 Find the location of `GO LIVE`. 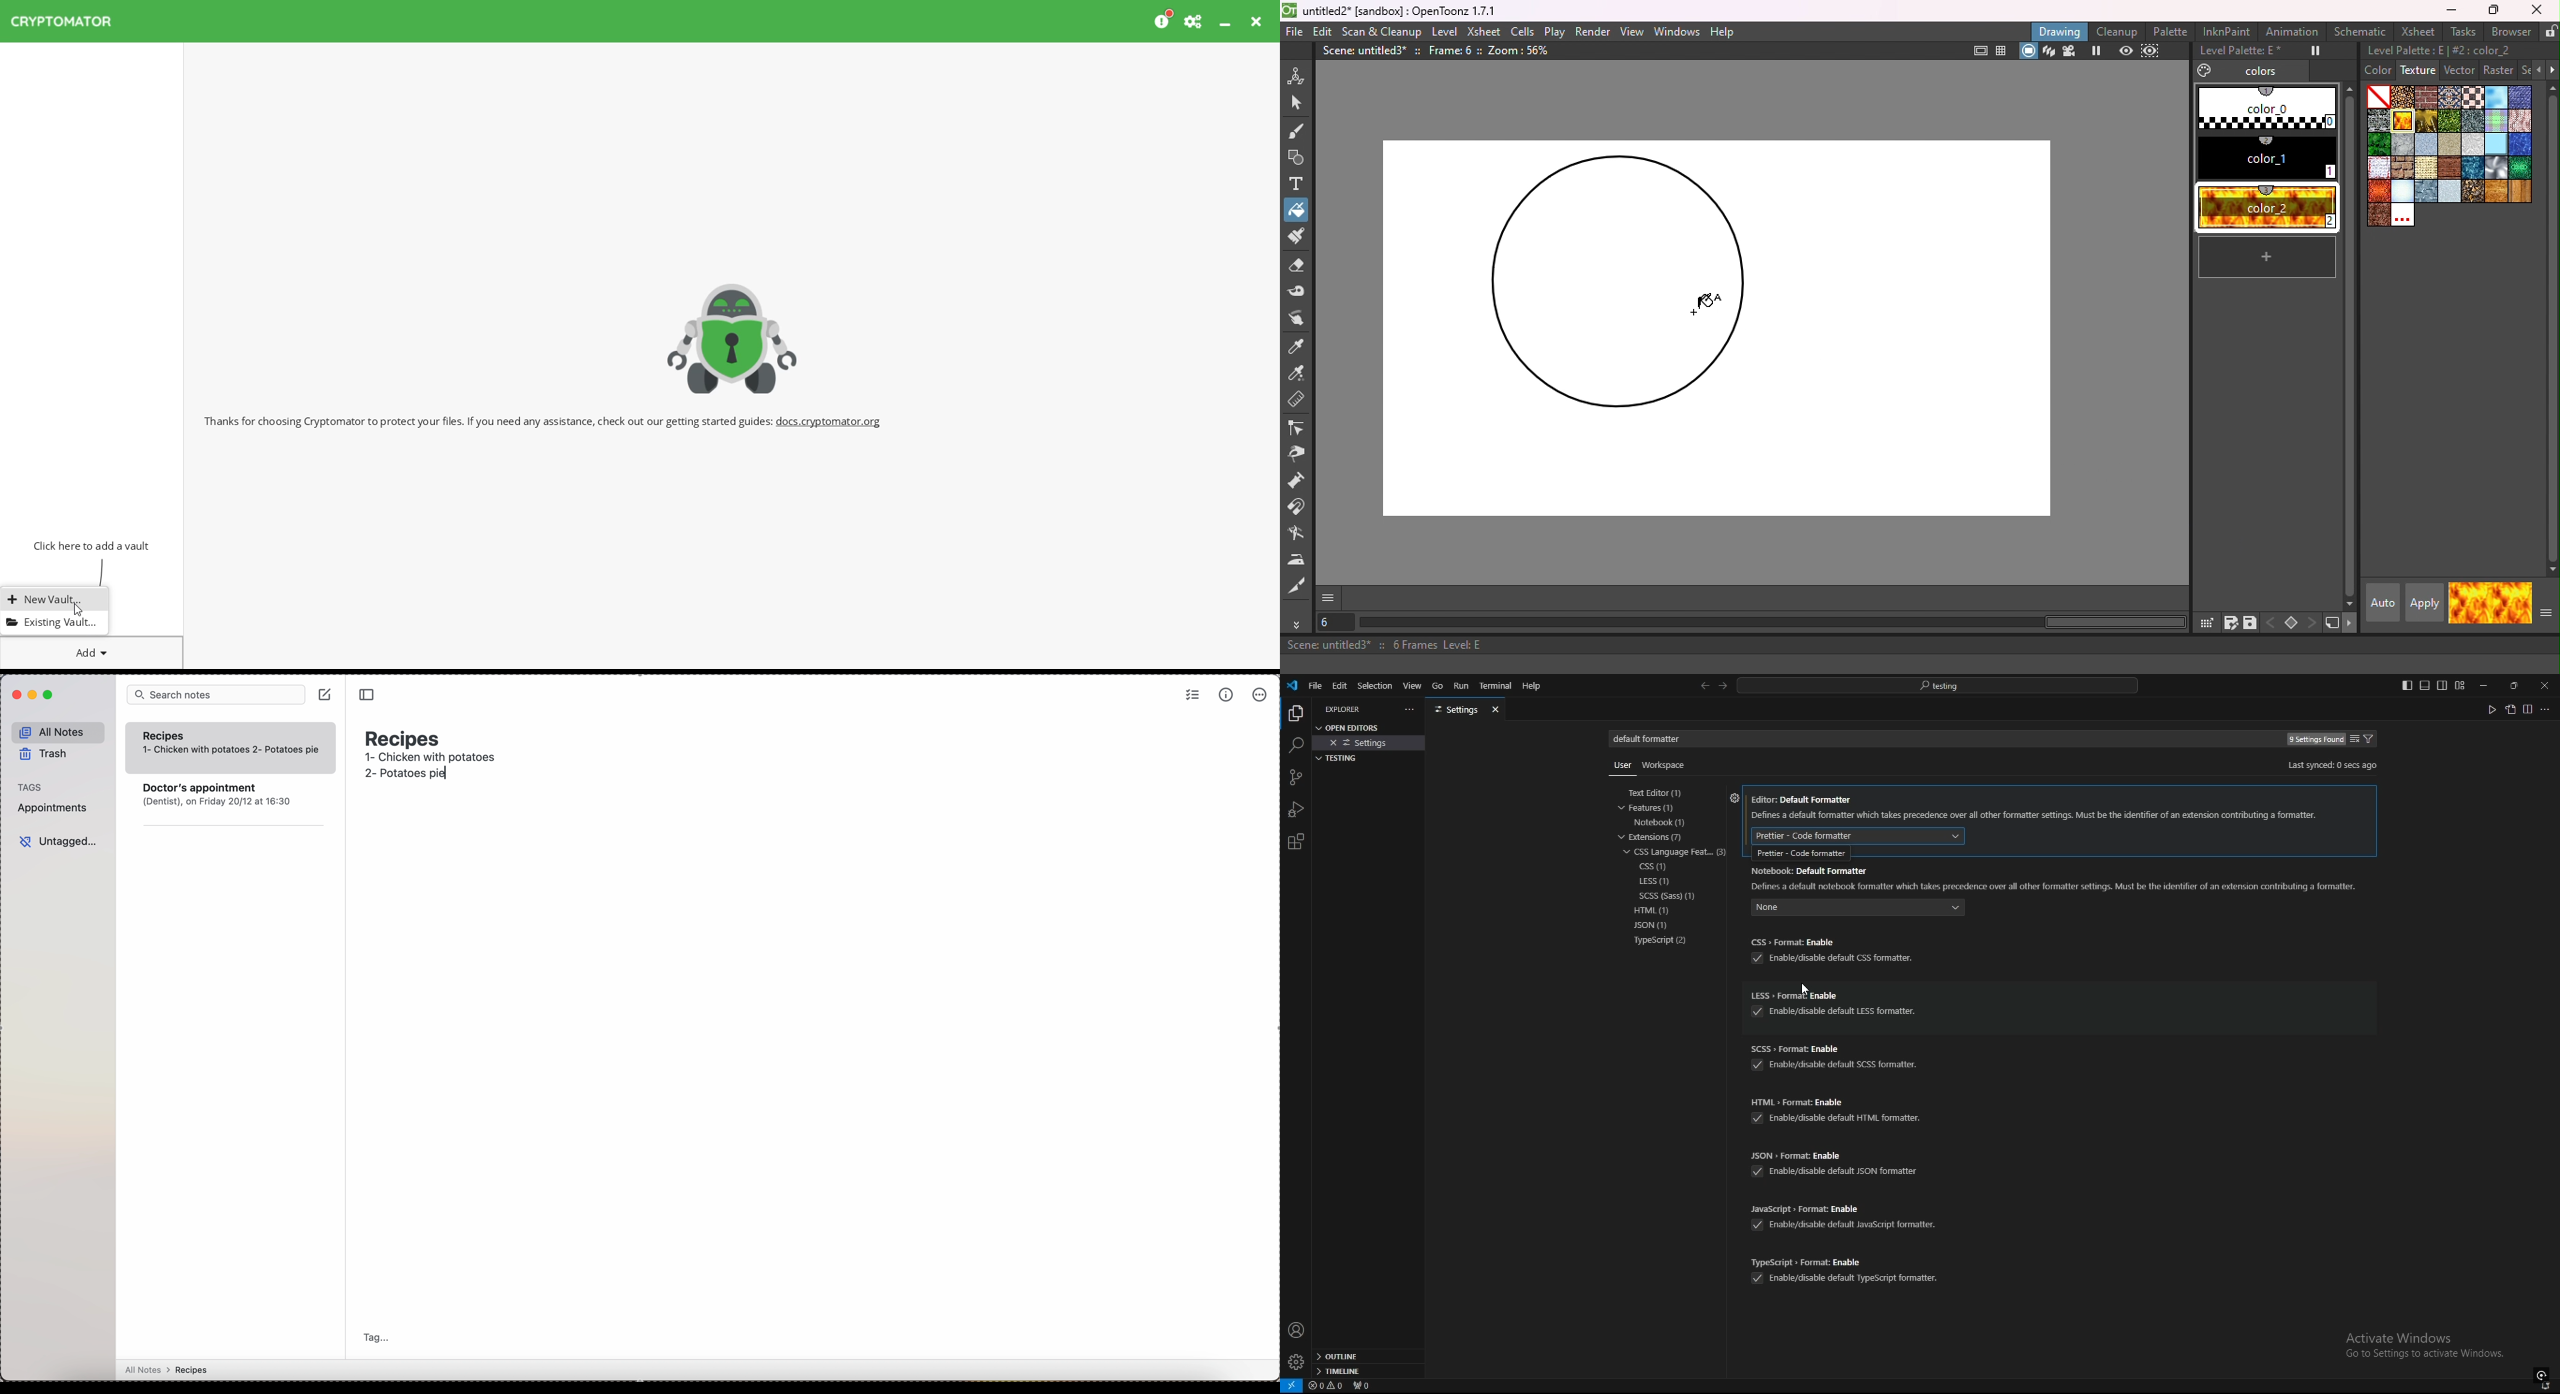

GO LIVE is located at coordinates (2542, 1374).